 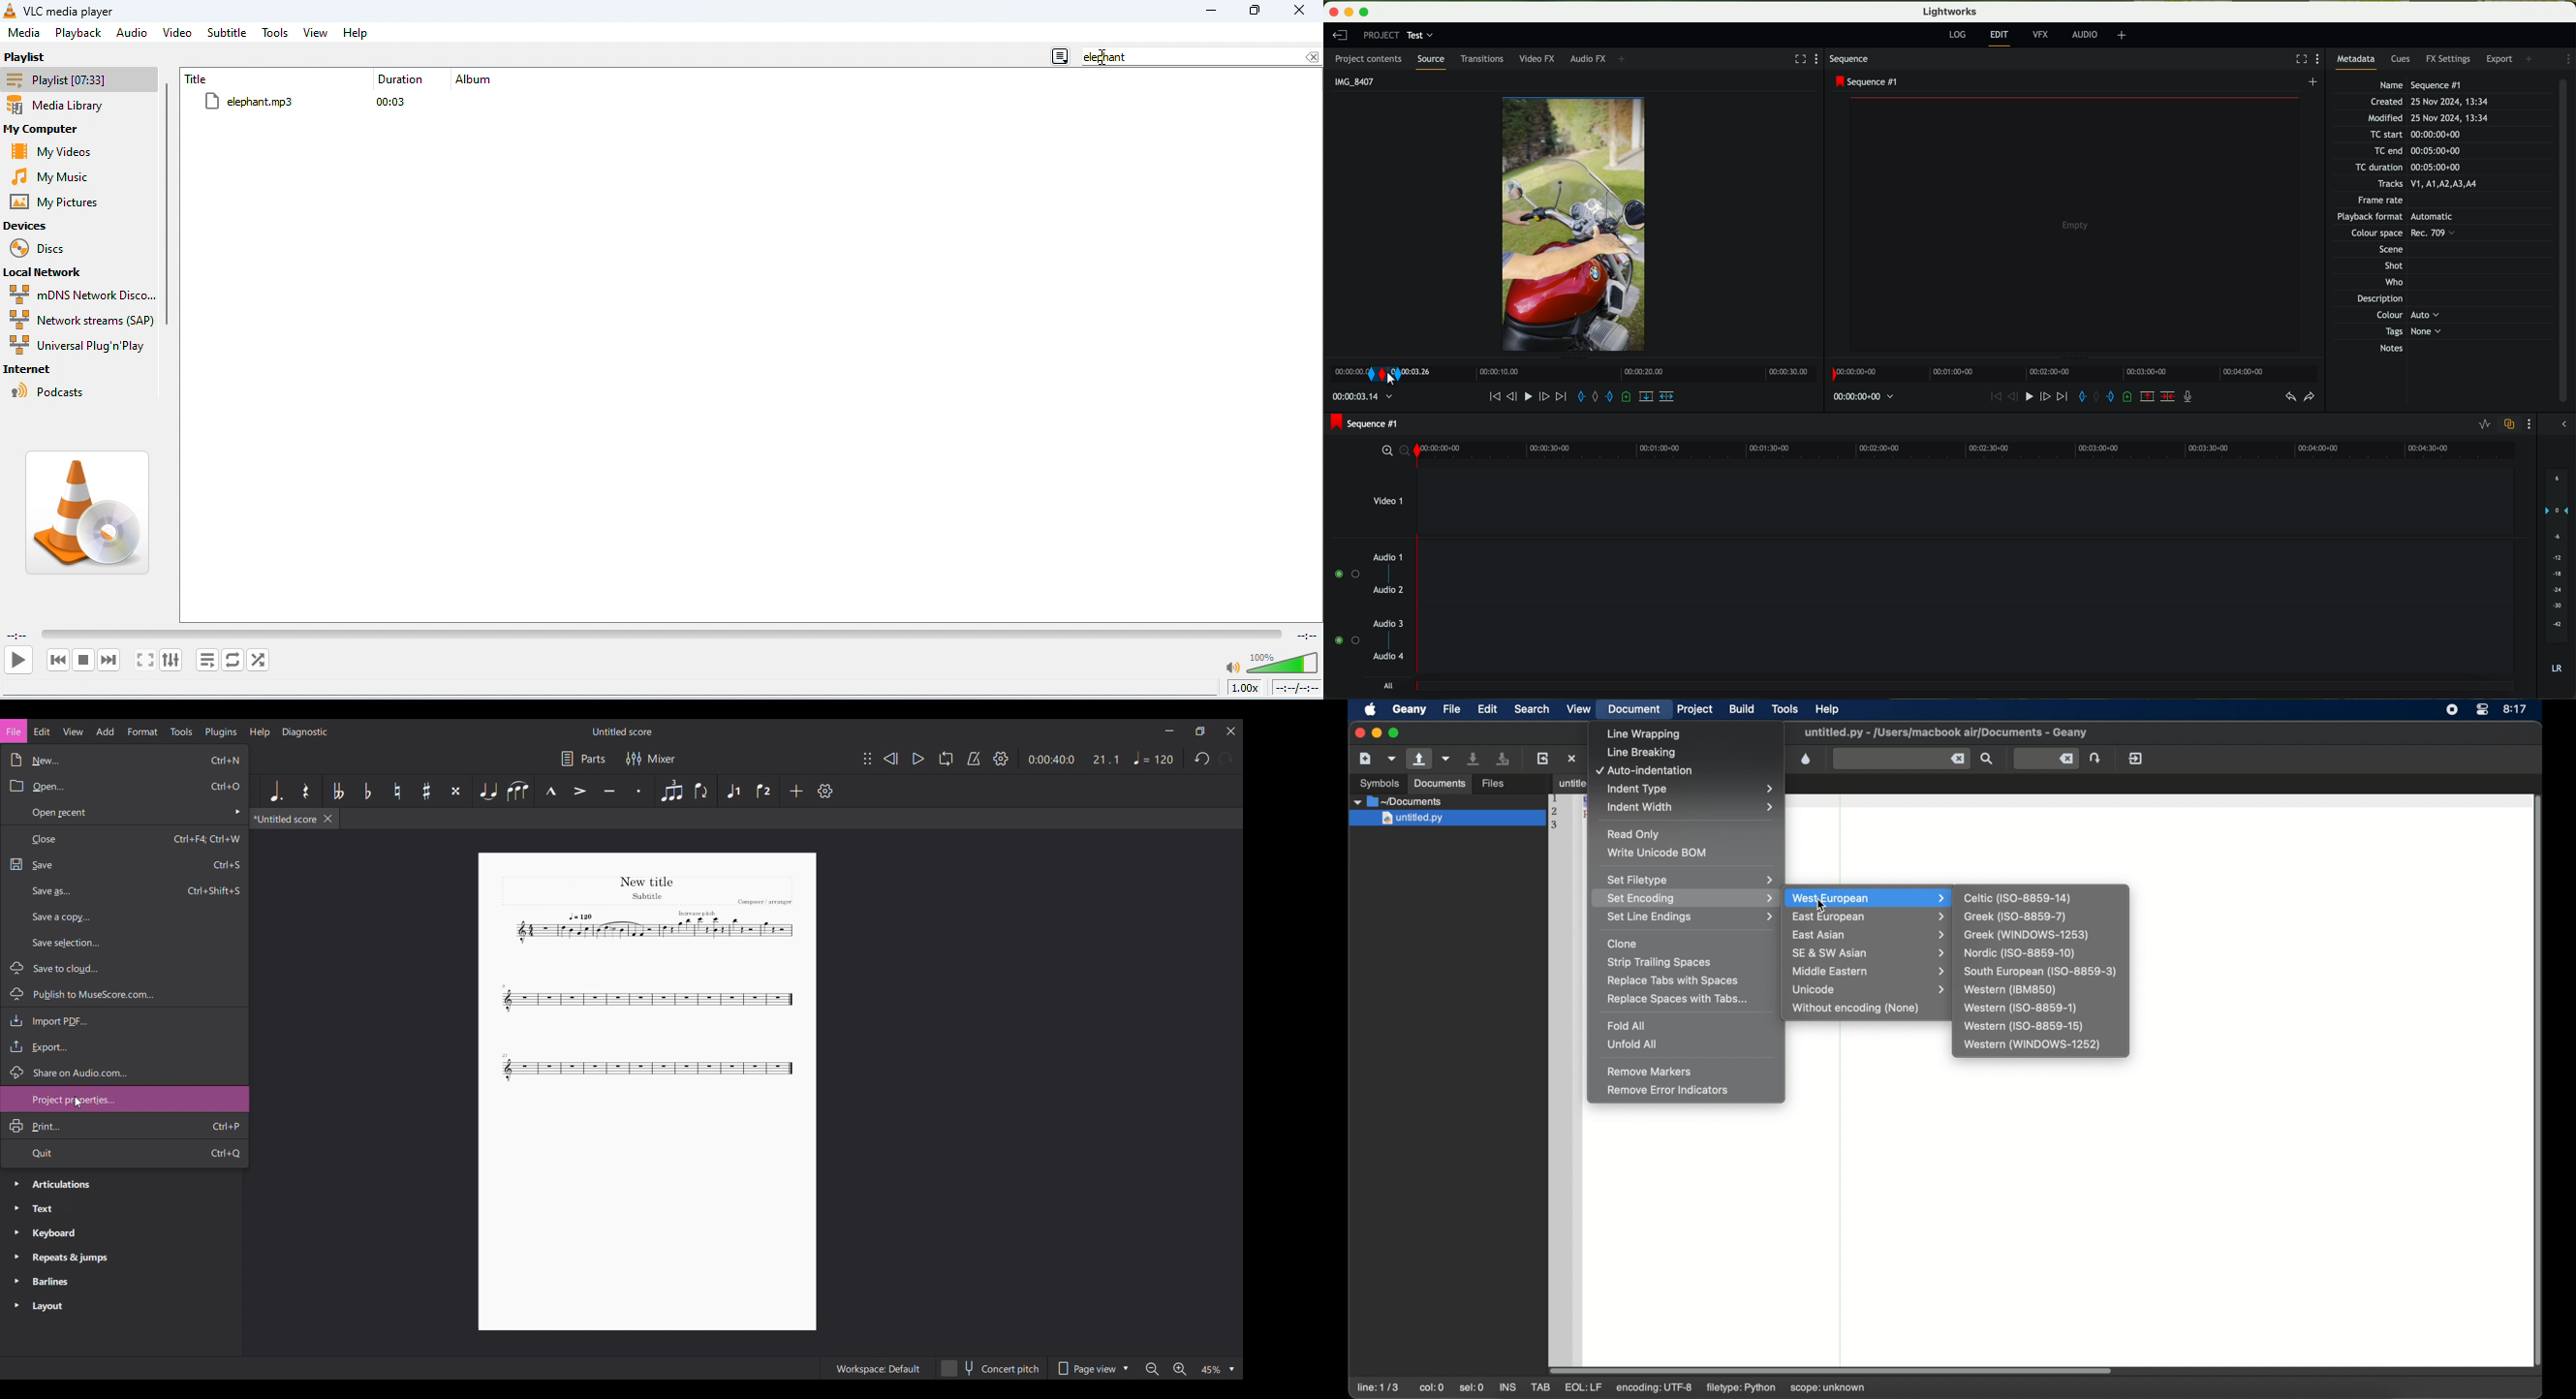 What do you see at coordinates (1582, 398) in the screenshot?
I see `add an in mark` at bounding box center [1582, 398].